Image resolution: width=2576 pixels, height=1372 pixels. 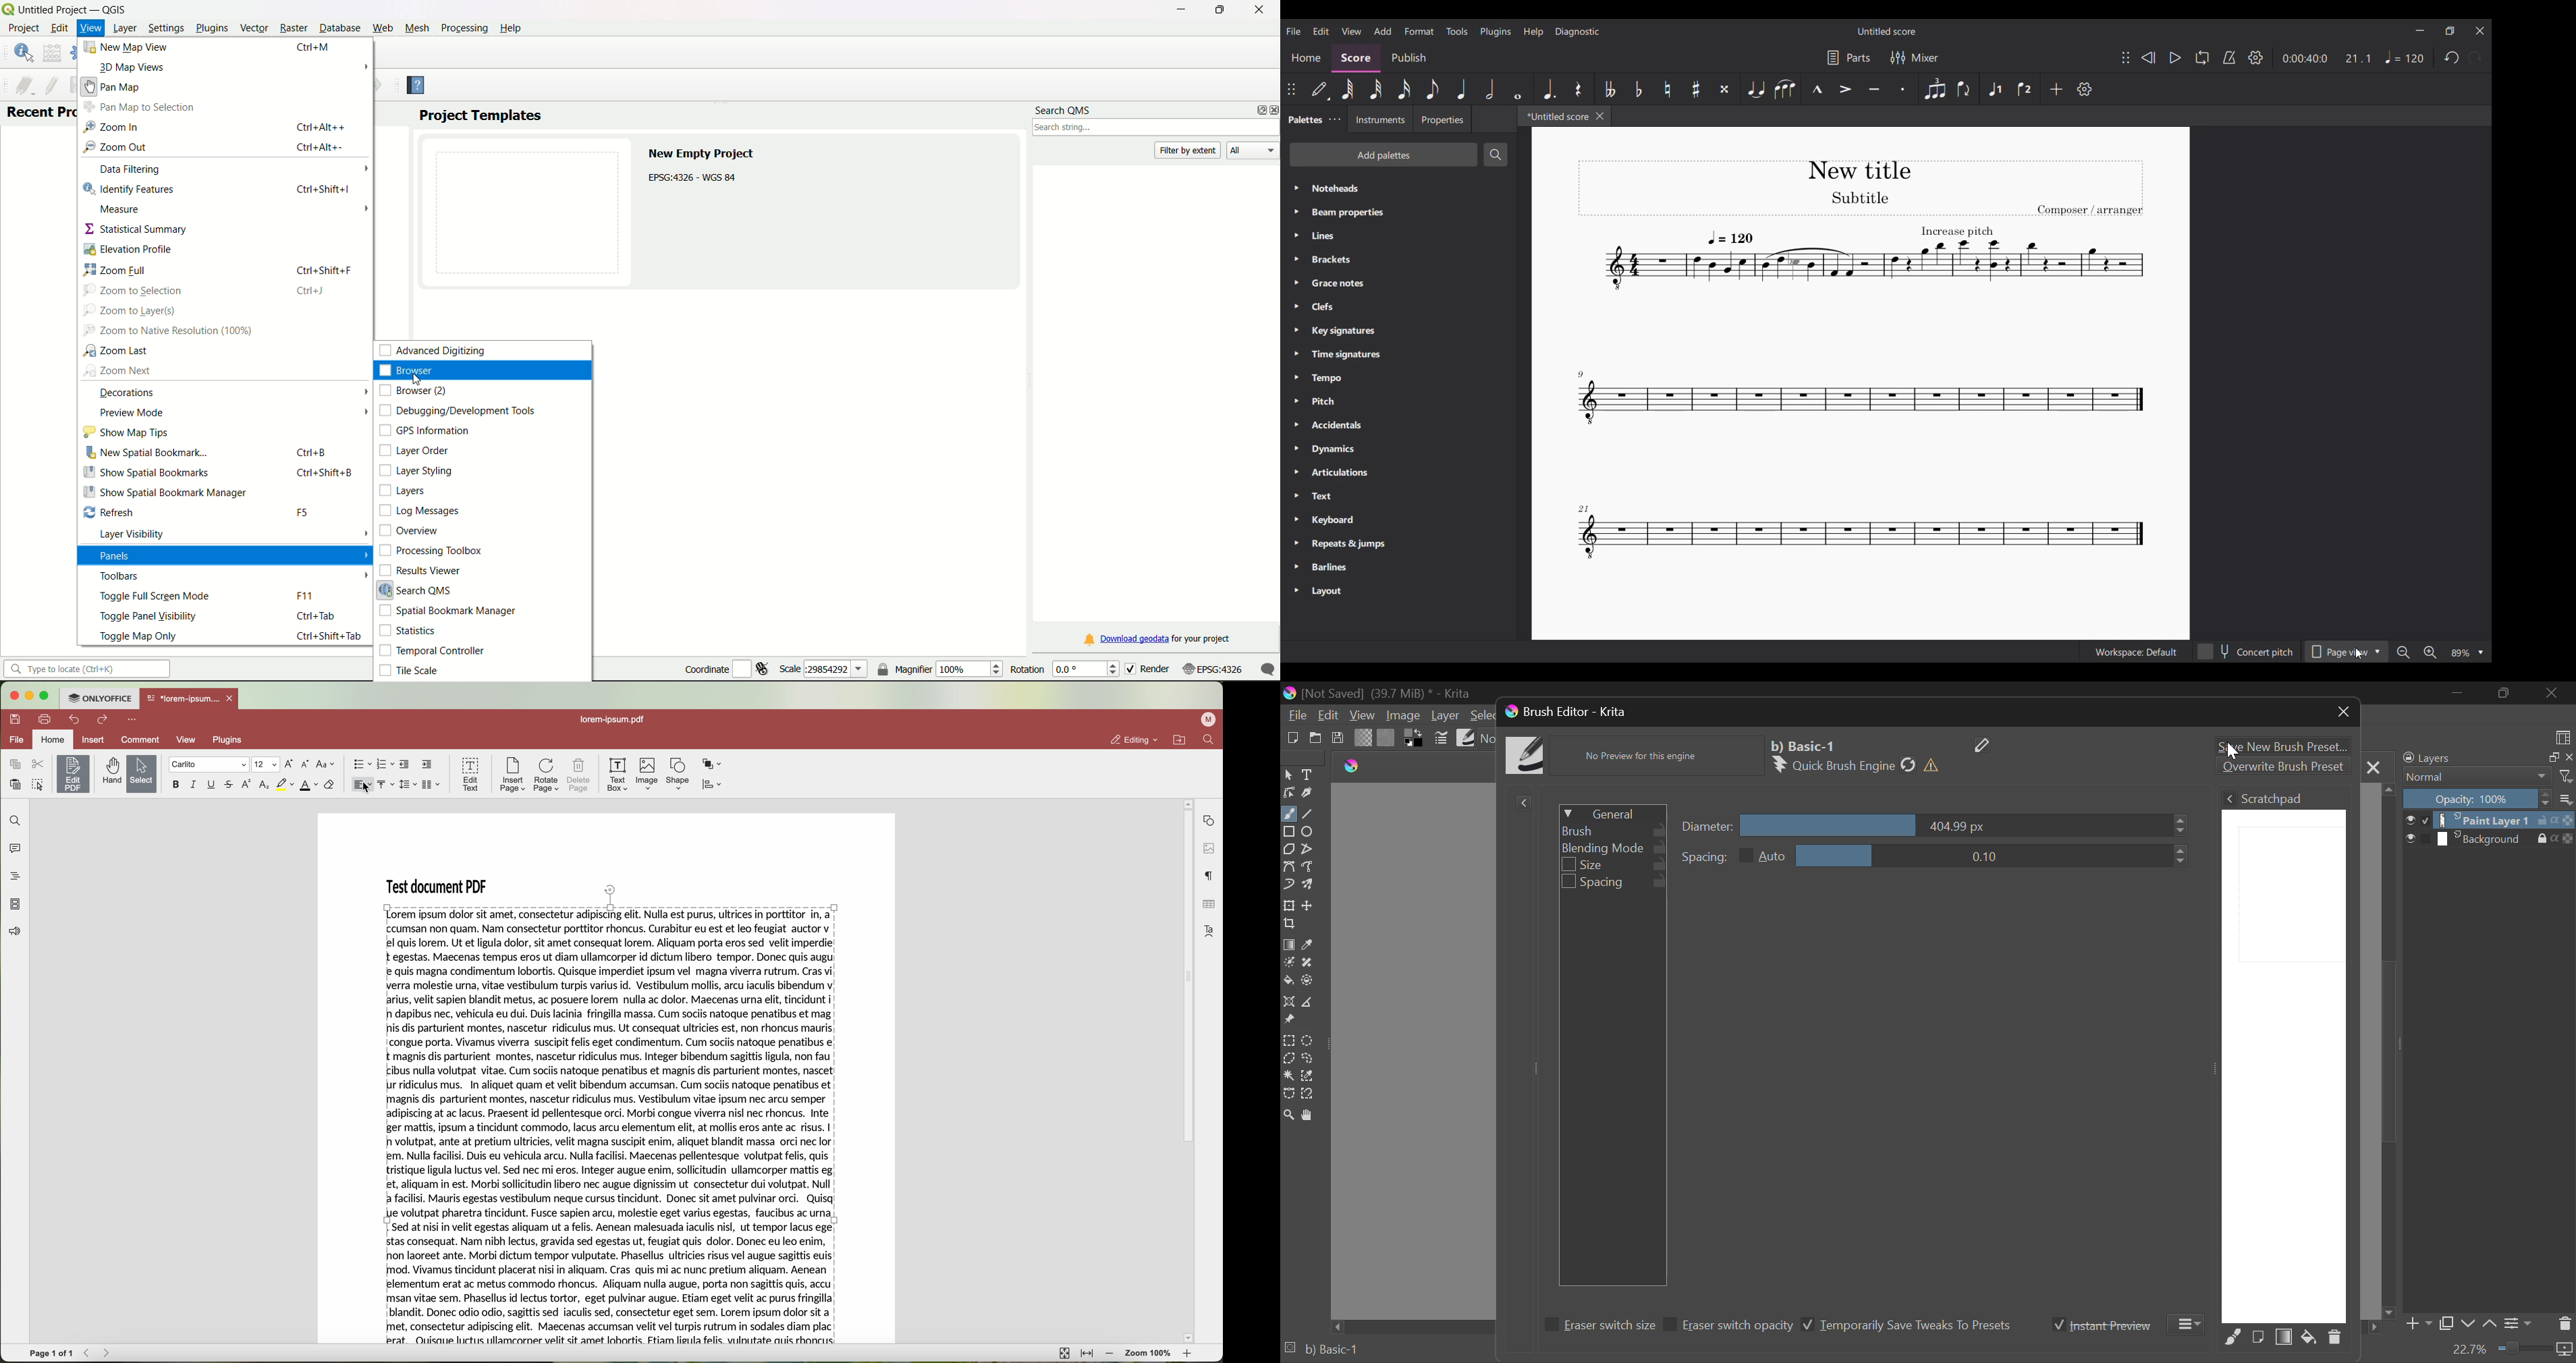 What do you see at coordinates (147, 452) in the screenshot?
I see `new spatial bookmark` at bounding box center [147, 452].